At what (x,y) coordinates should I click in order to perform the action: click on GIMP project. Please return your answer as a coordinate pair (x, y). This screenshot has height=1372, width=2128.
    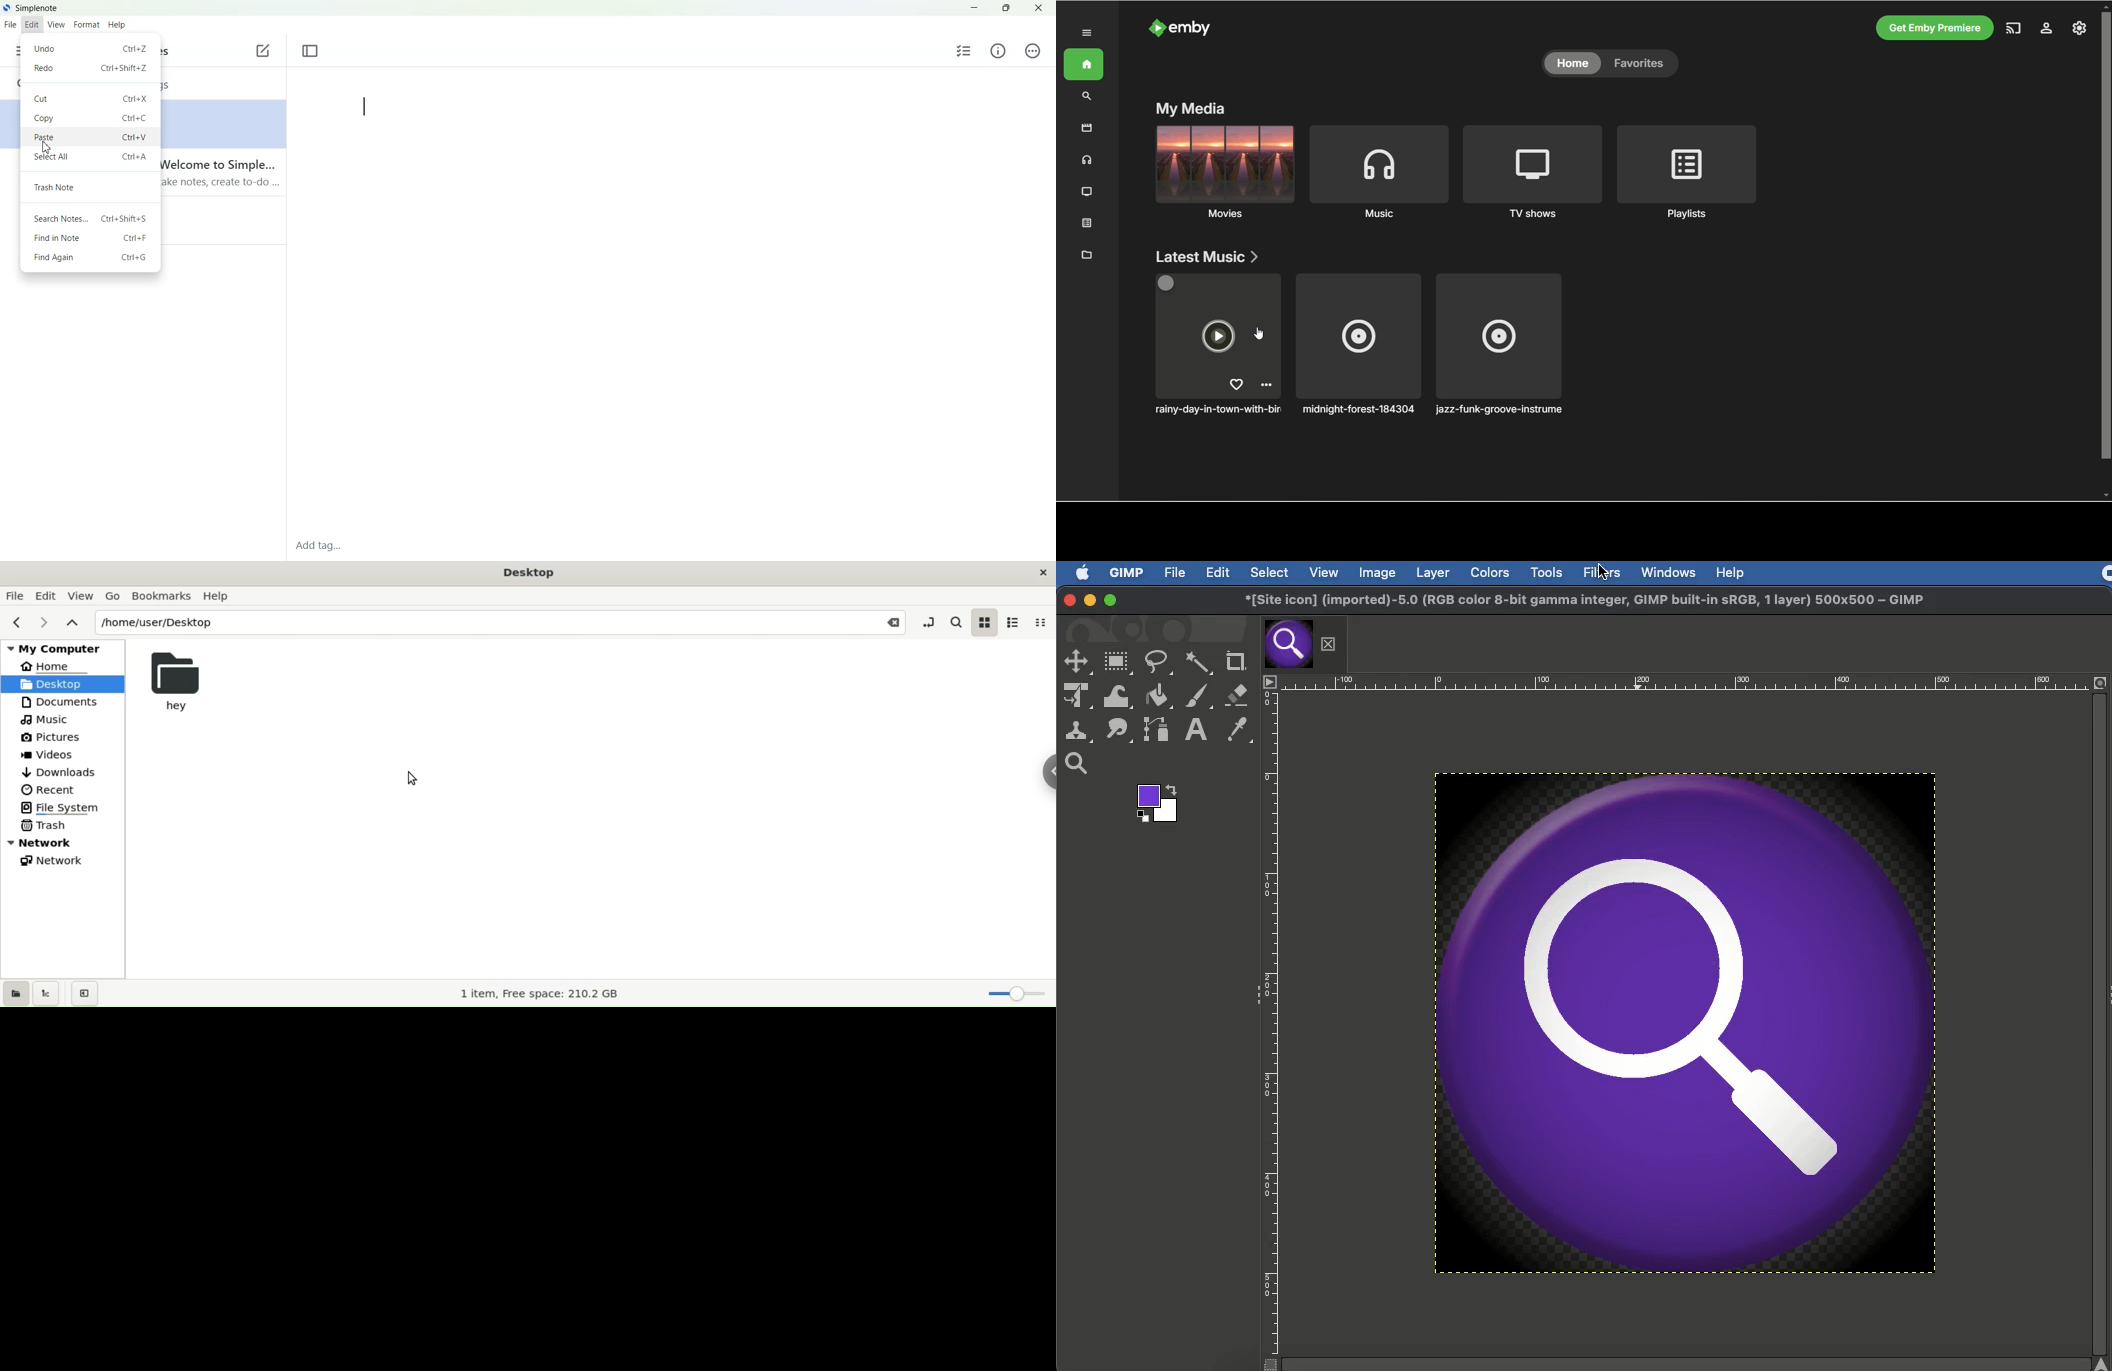
    Looking at the image, I should click on (1587, 600).